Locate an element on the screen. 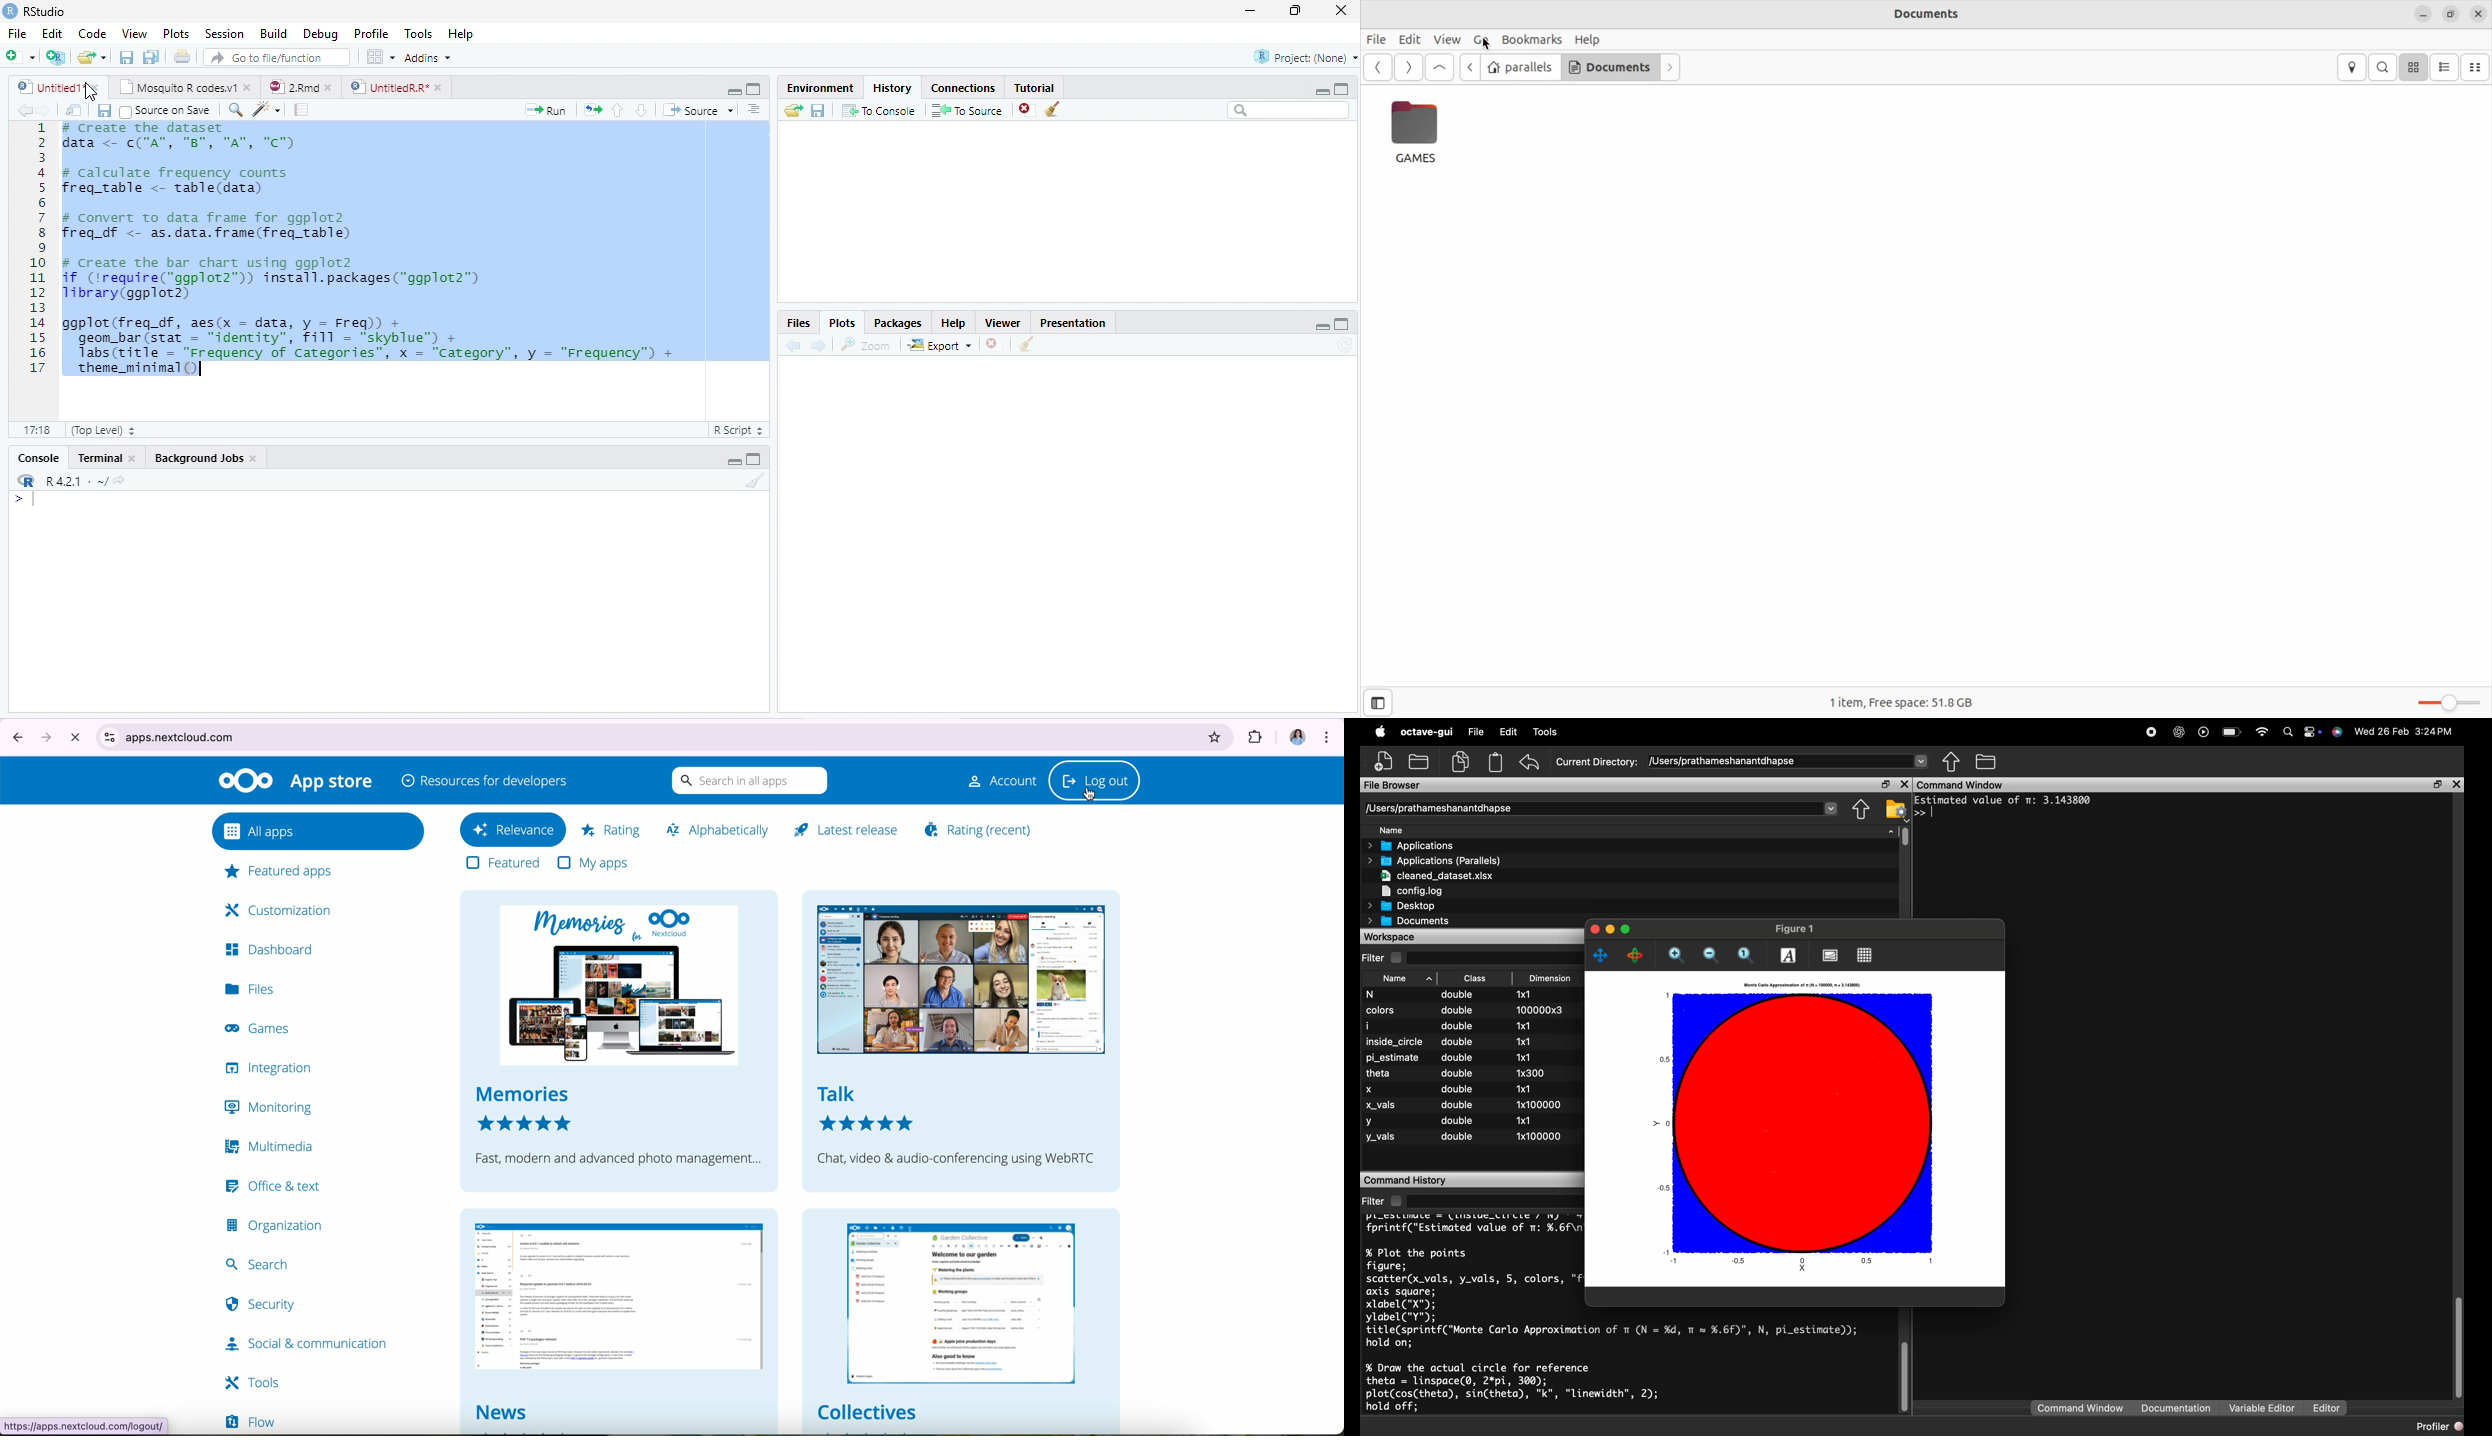 The height and width of the screenshot is (1456, 2492). Save is located at coordinates (817, 113).